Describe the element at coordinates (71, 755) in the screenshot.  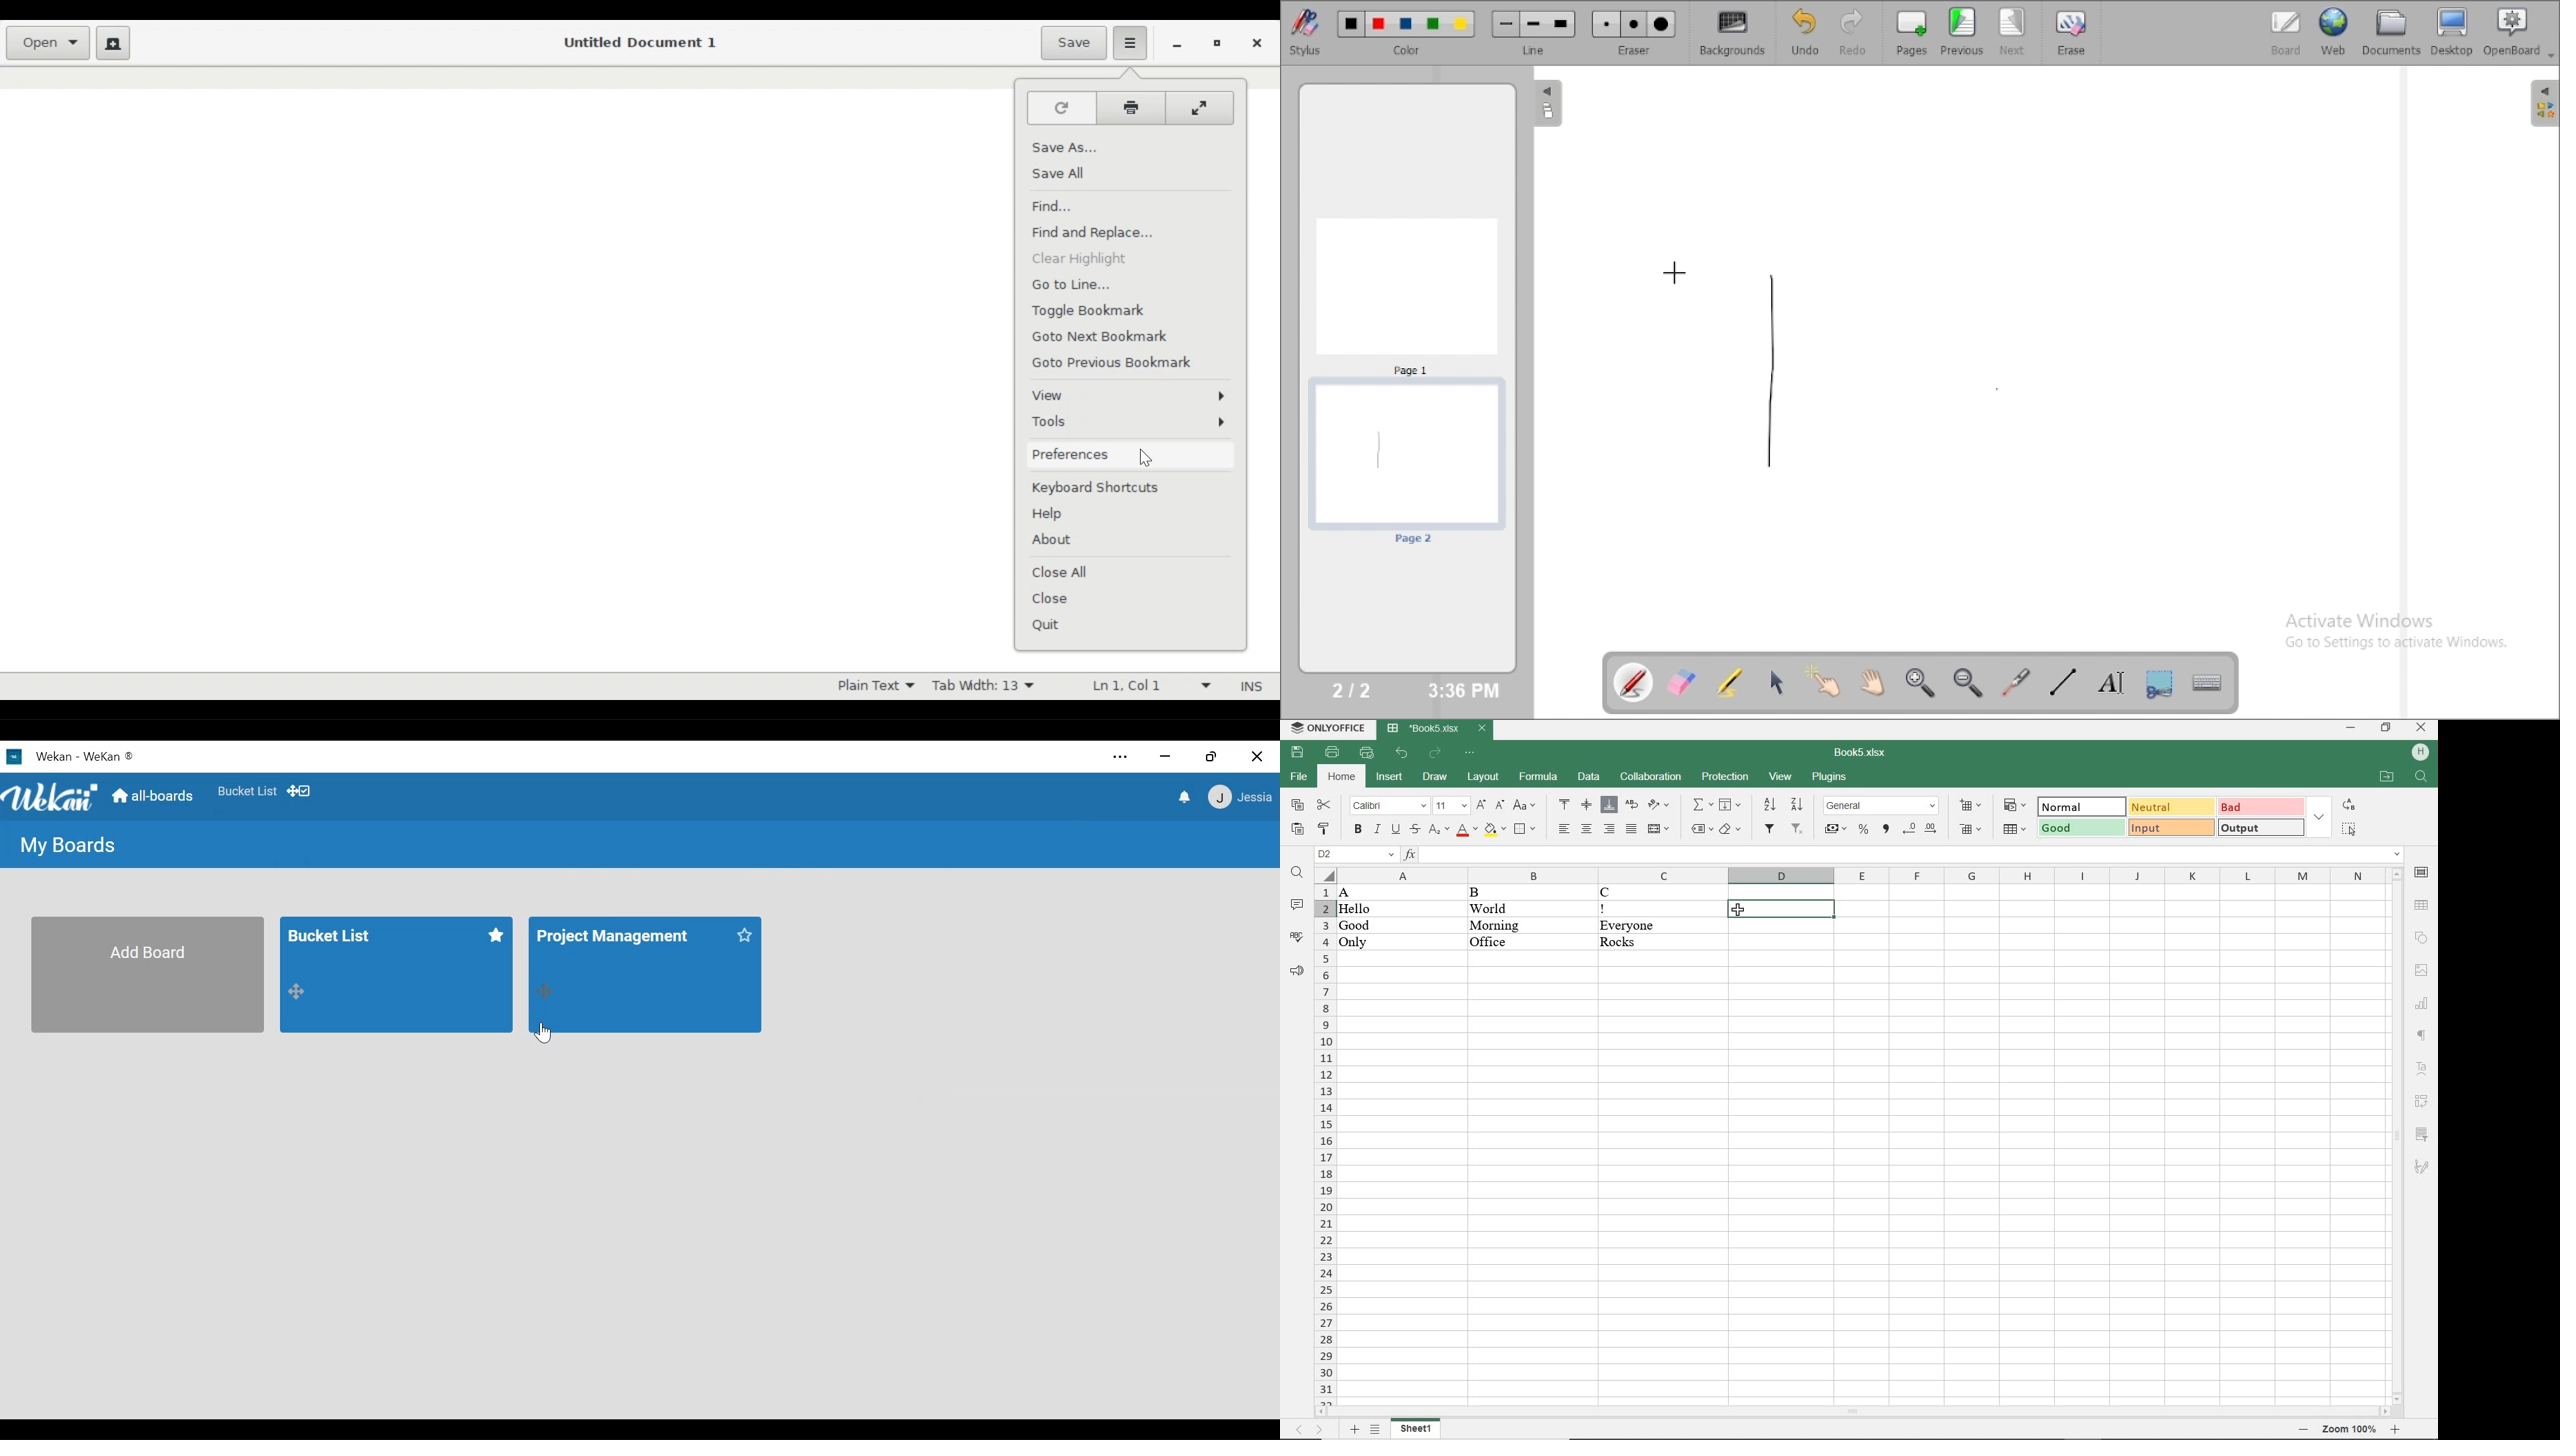
I see `Wekan Desktop Icon` at that location.